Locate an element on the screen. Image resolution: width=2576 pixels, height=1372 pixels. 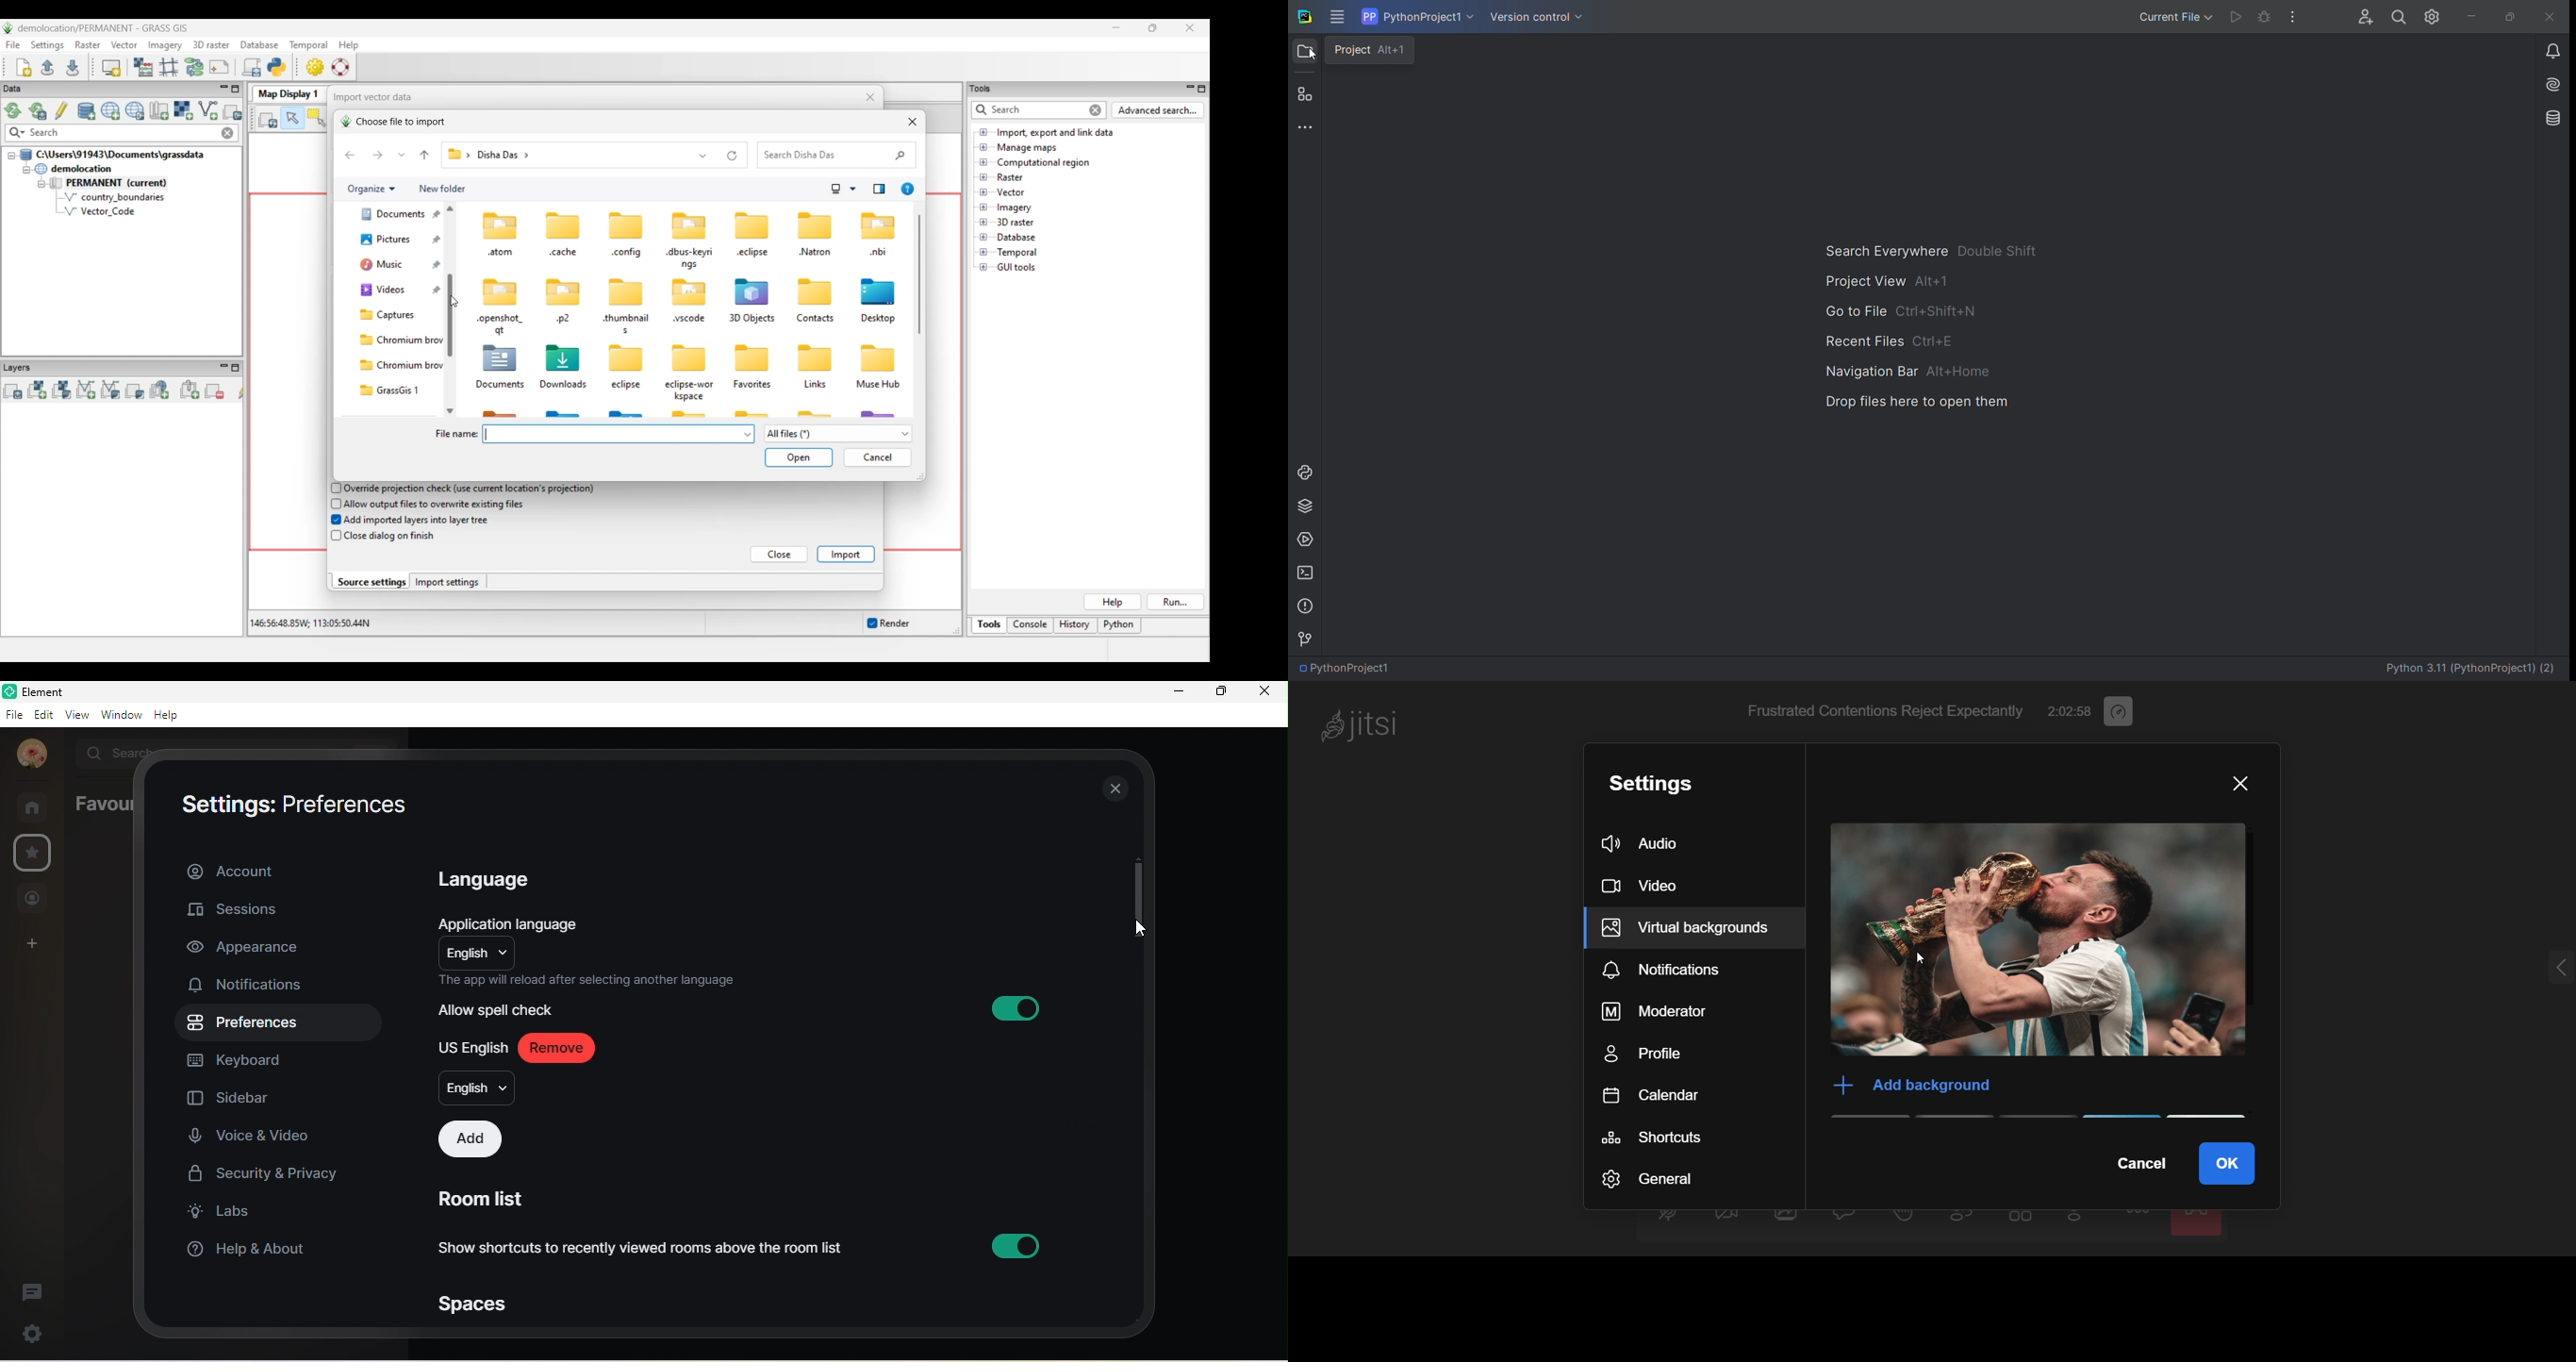
room list is located at coordinates (479, 1195).